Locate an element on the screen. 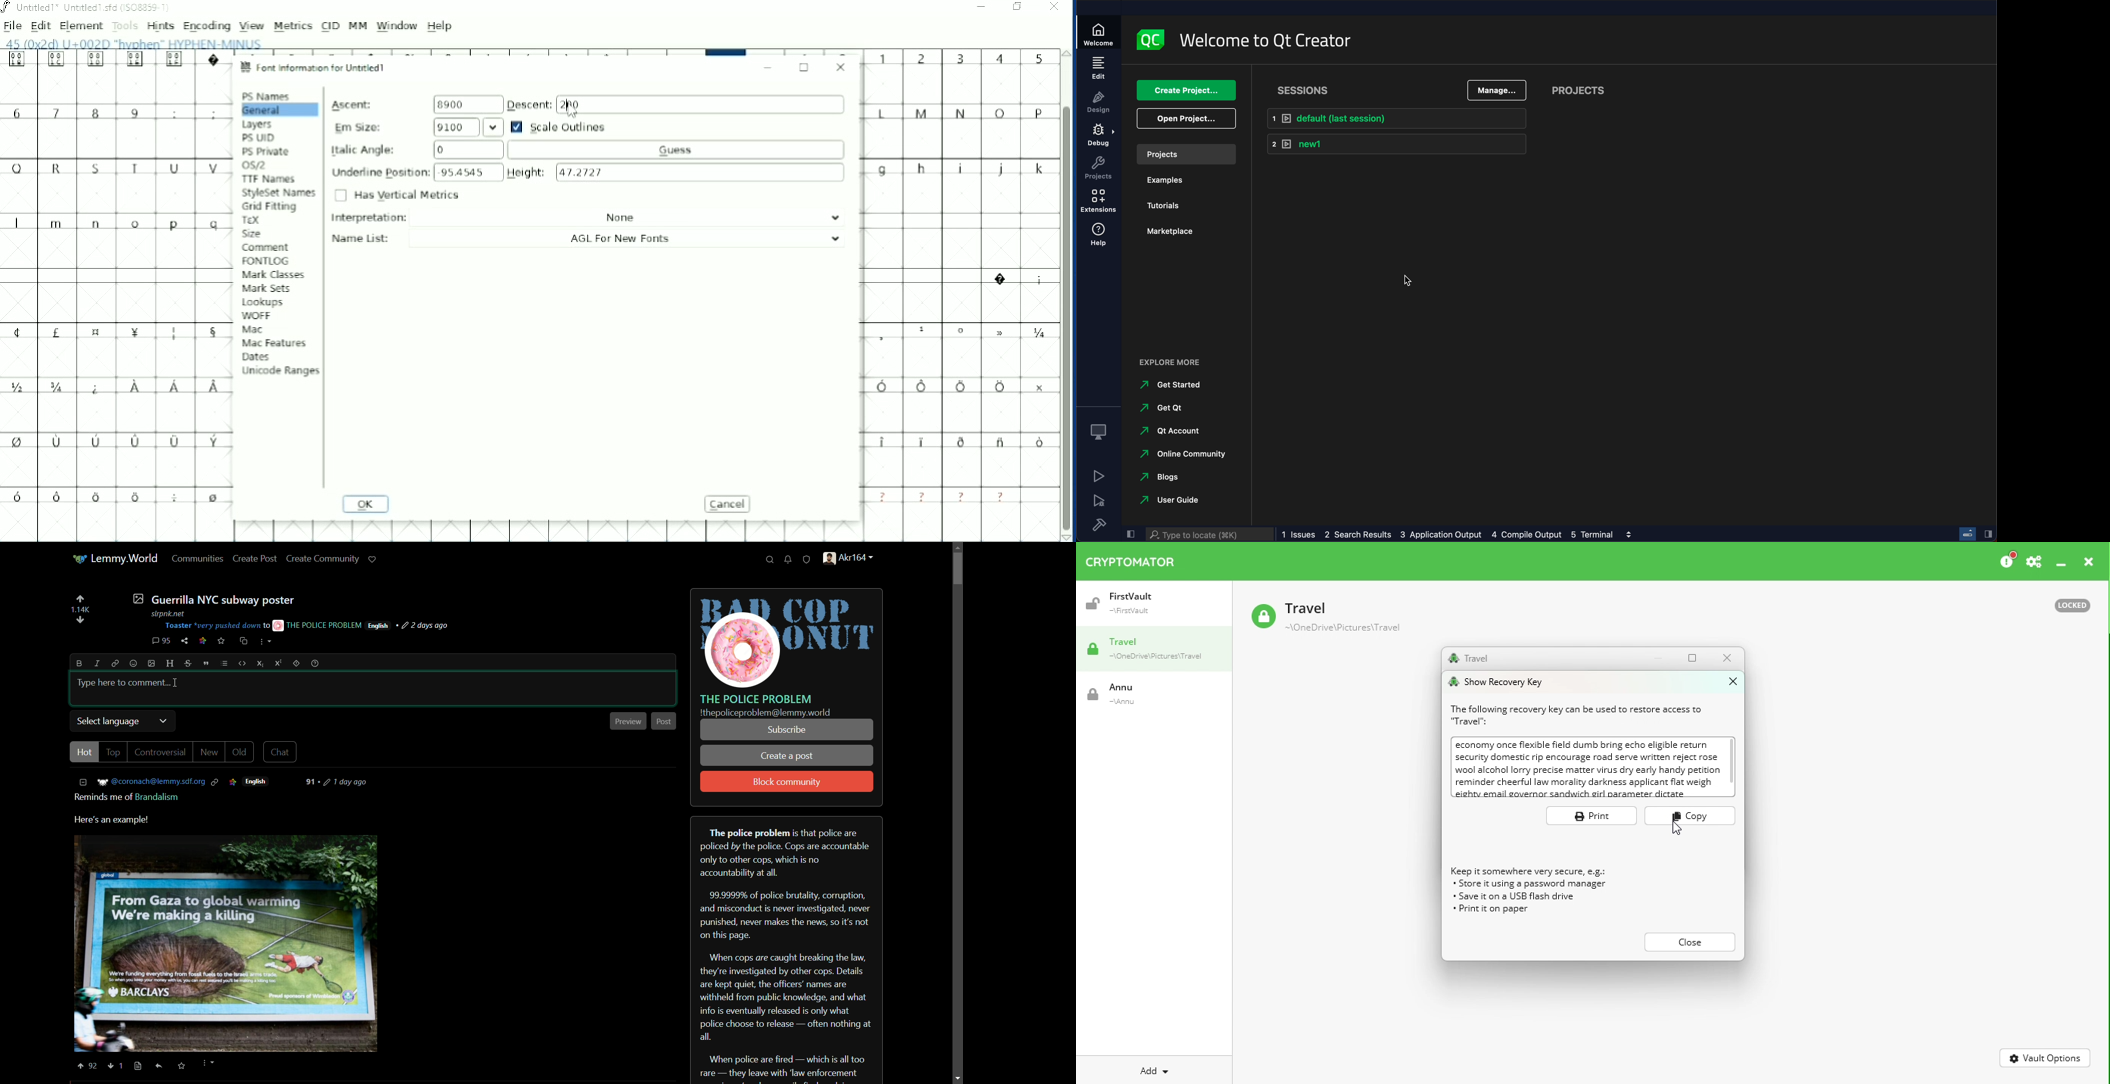  Restore down is located at coordinates (1019, 7).